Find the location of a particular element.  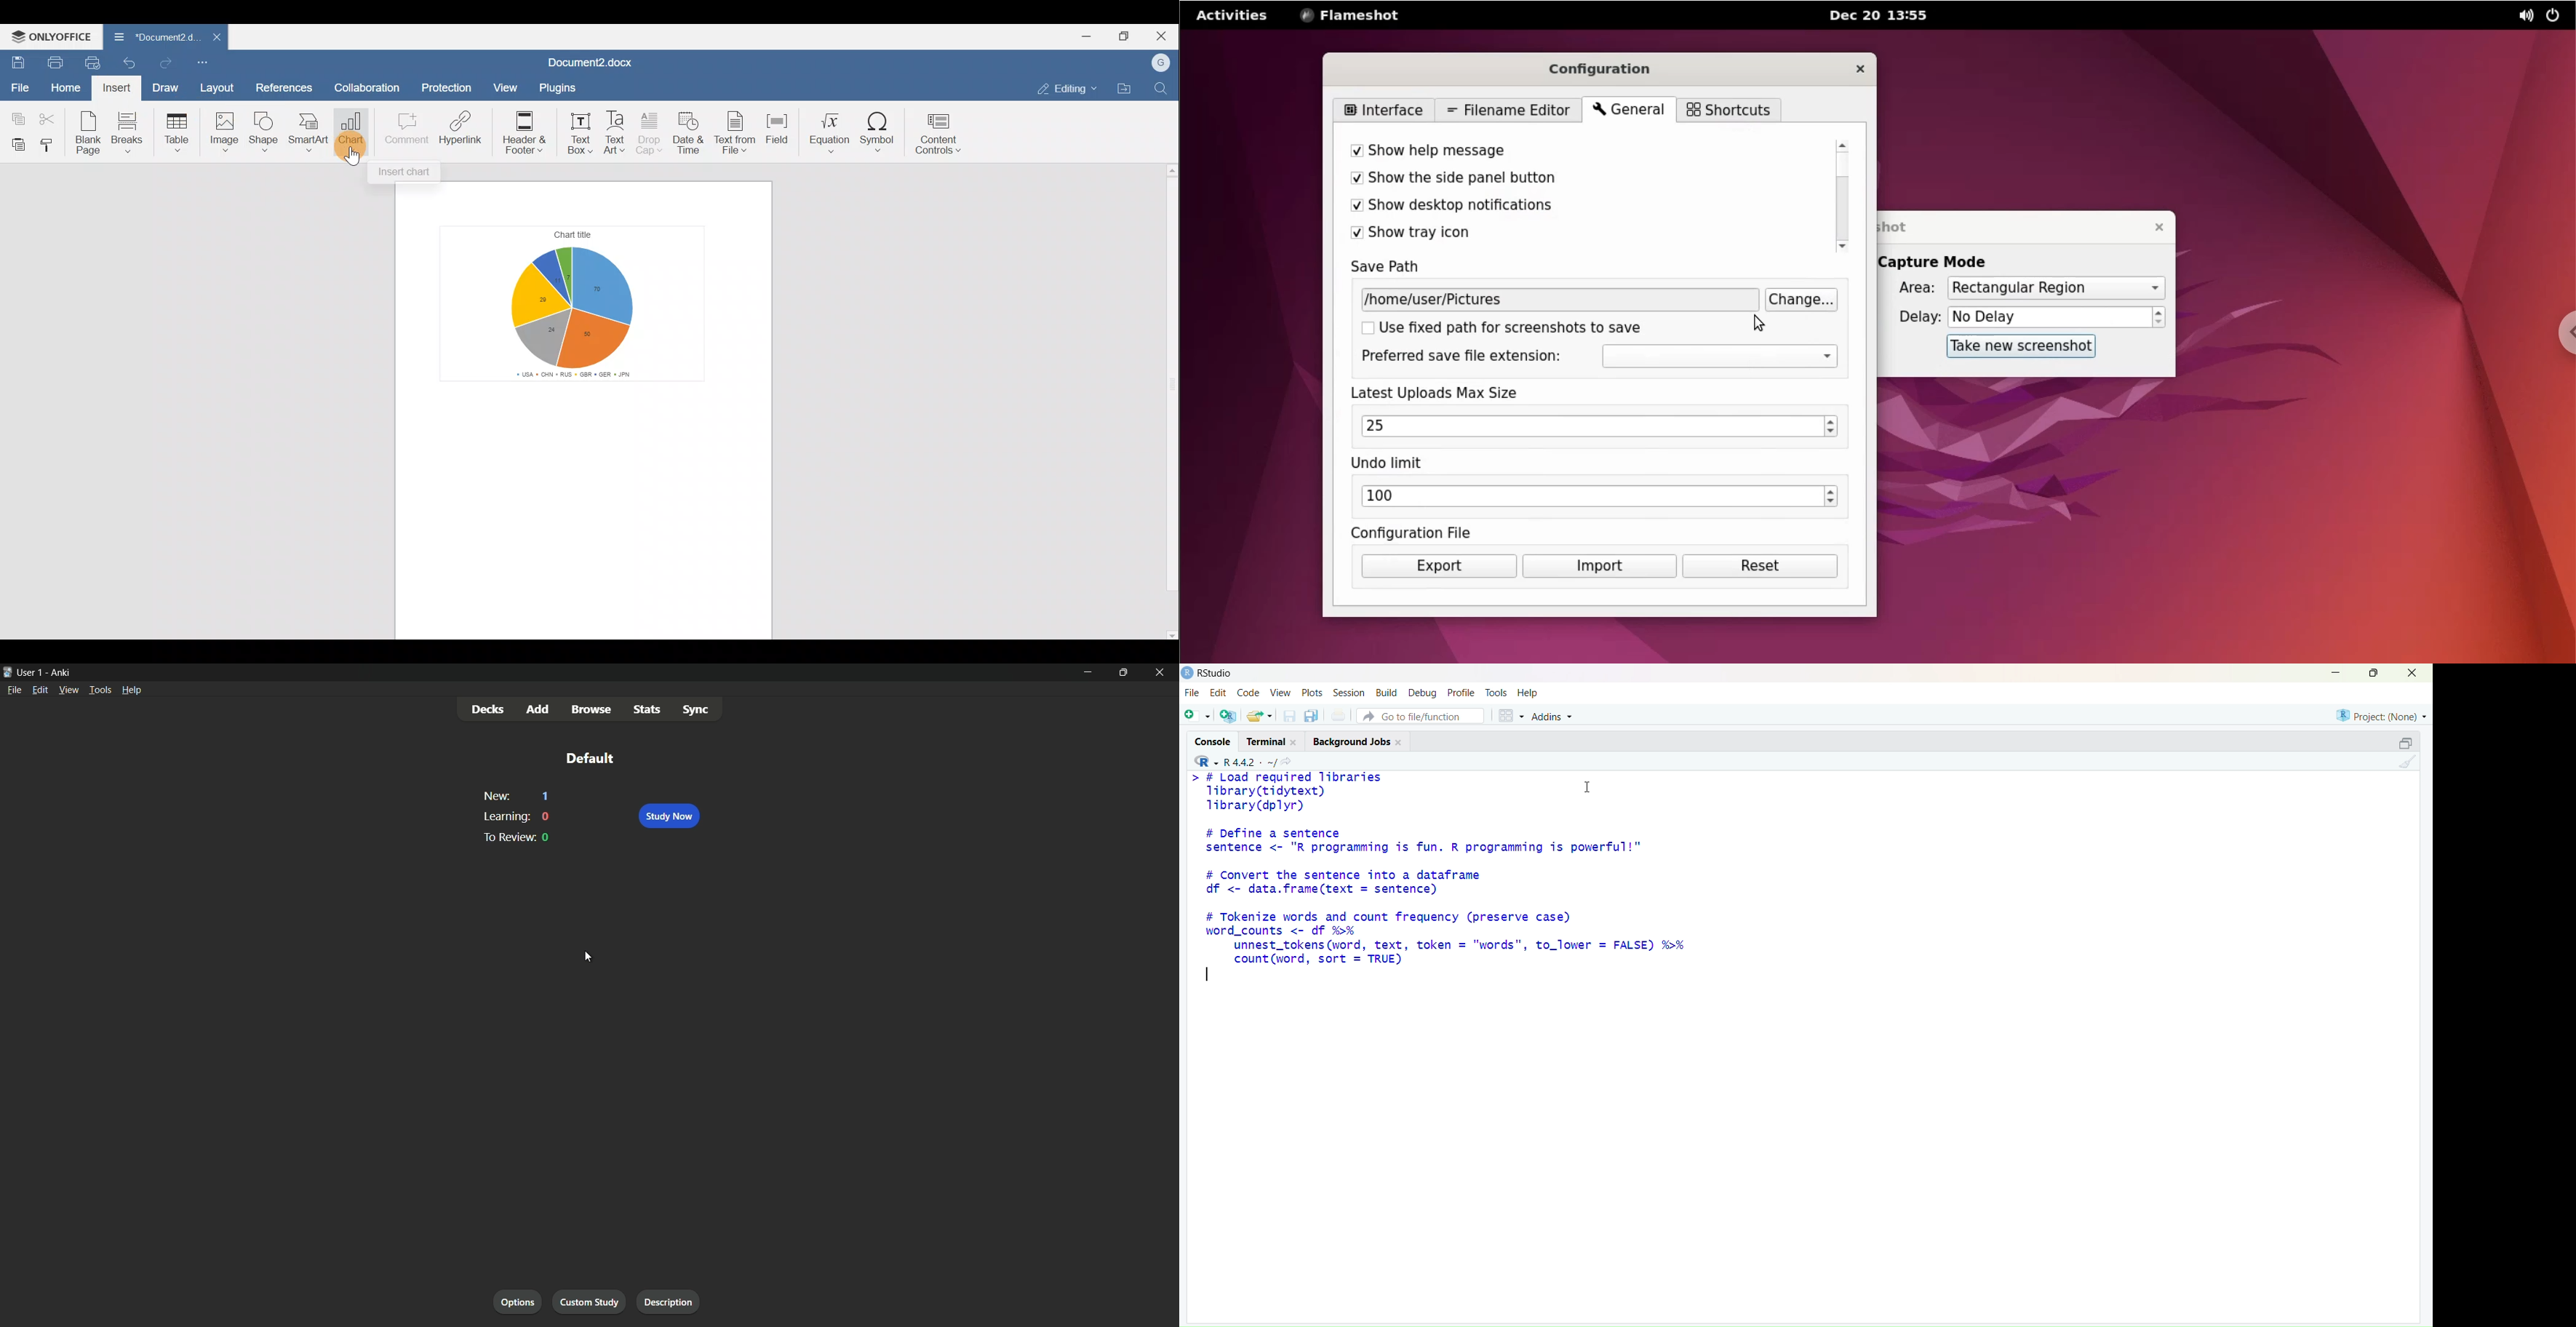

Copy is located at coordinates (15, 117).